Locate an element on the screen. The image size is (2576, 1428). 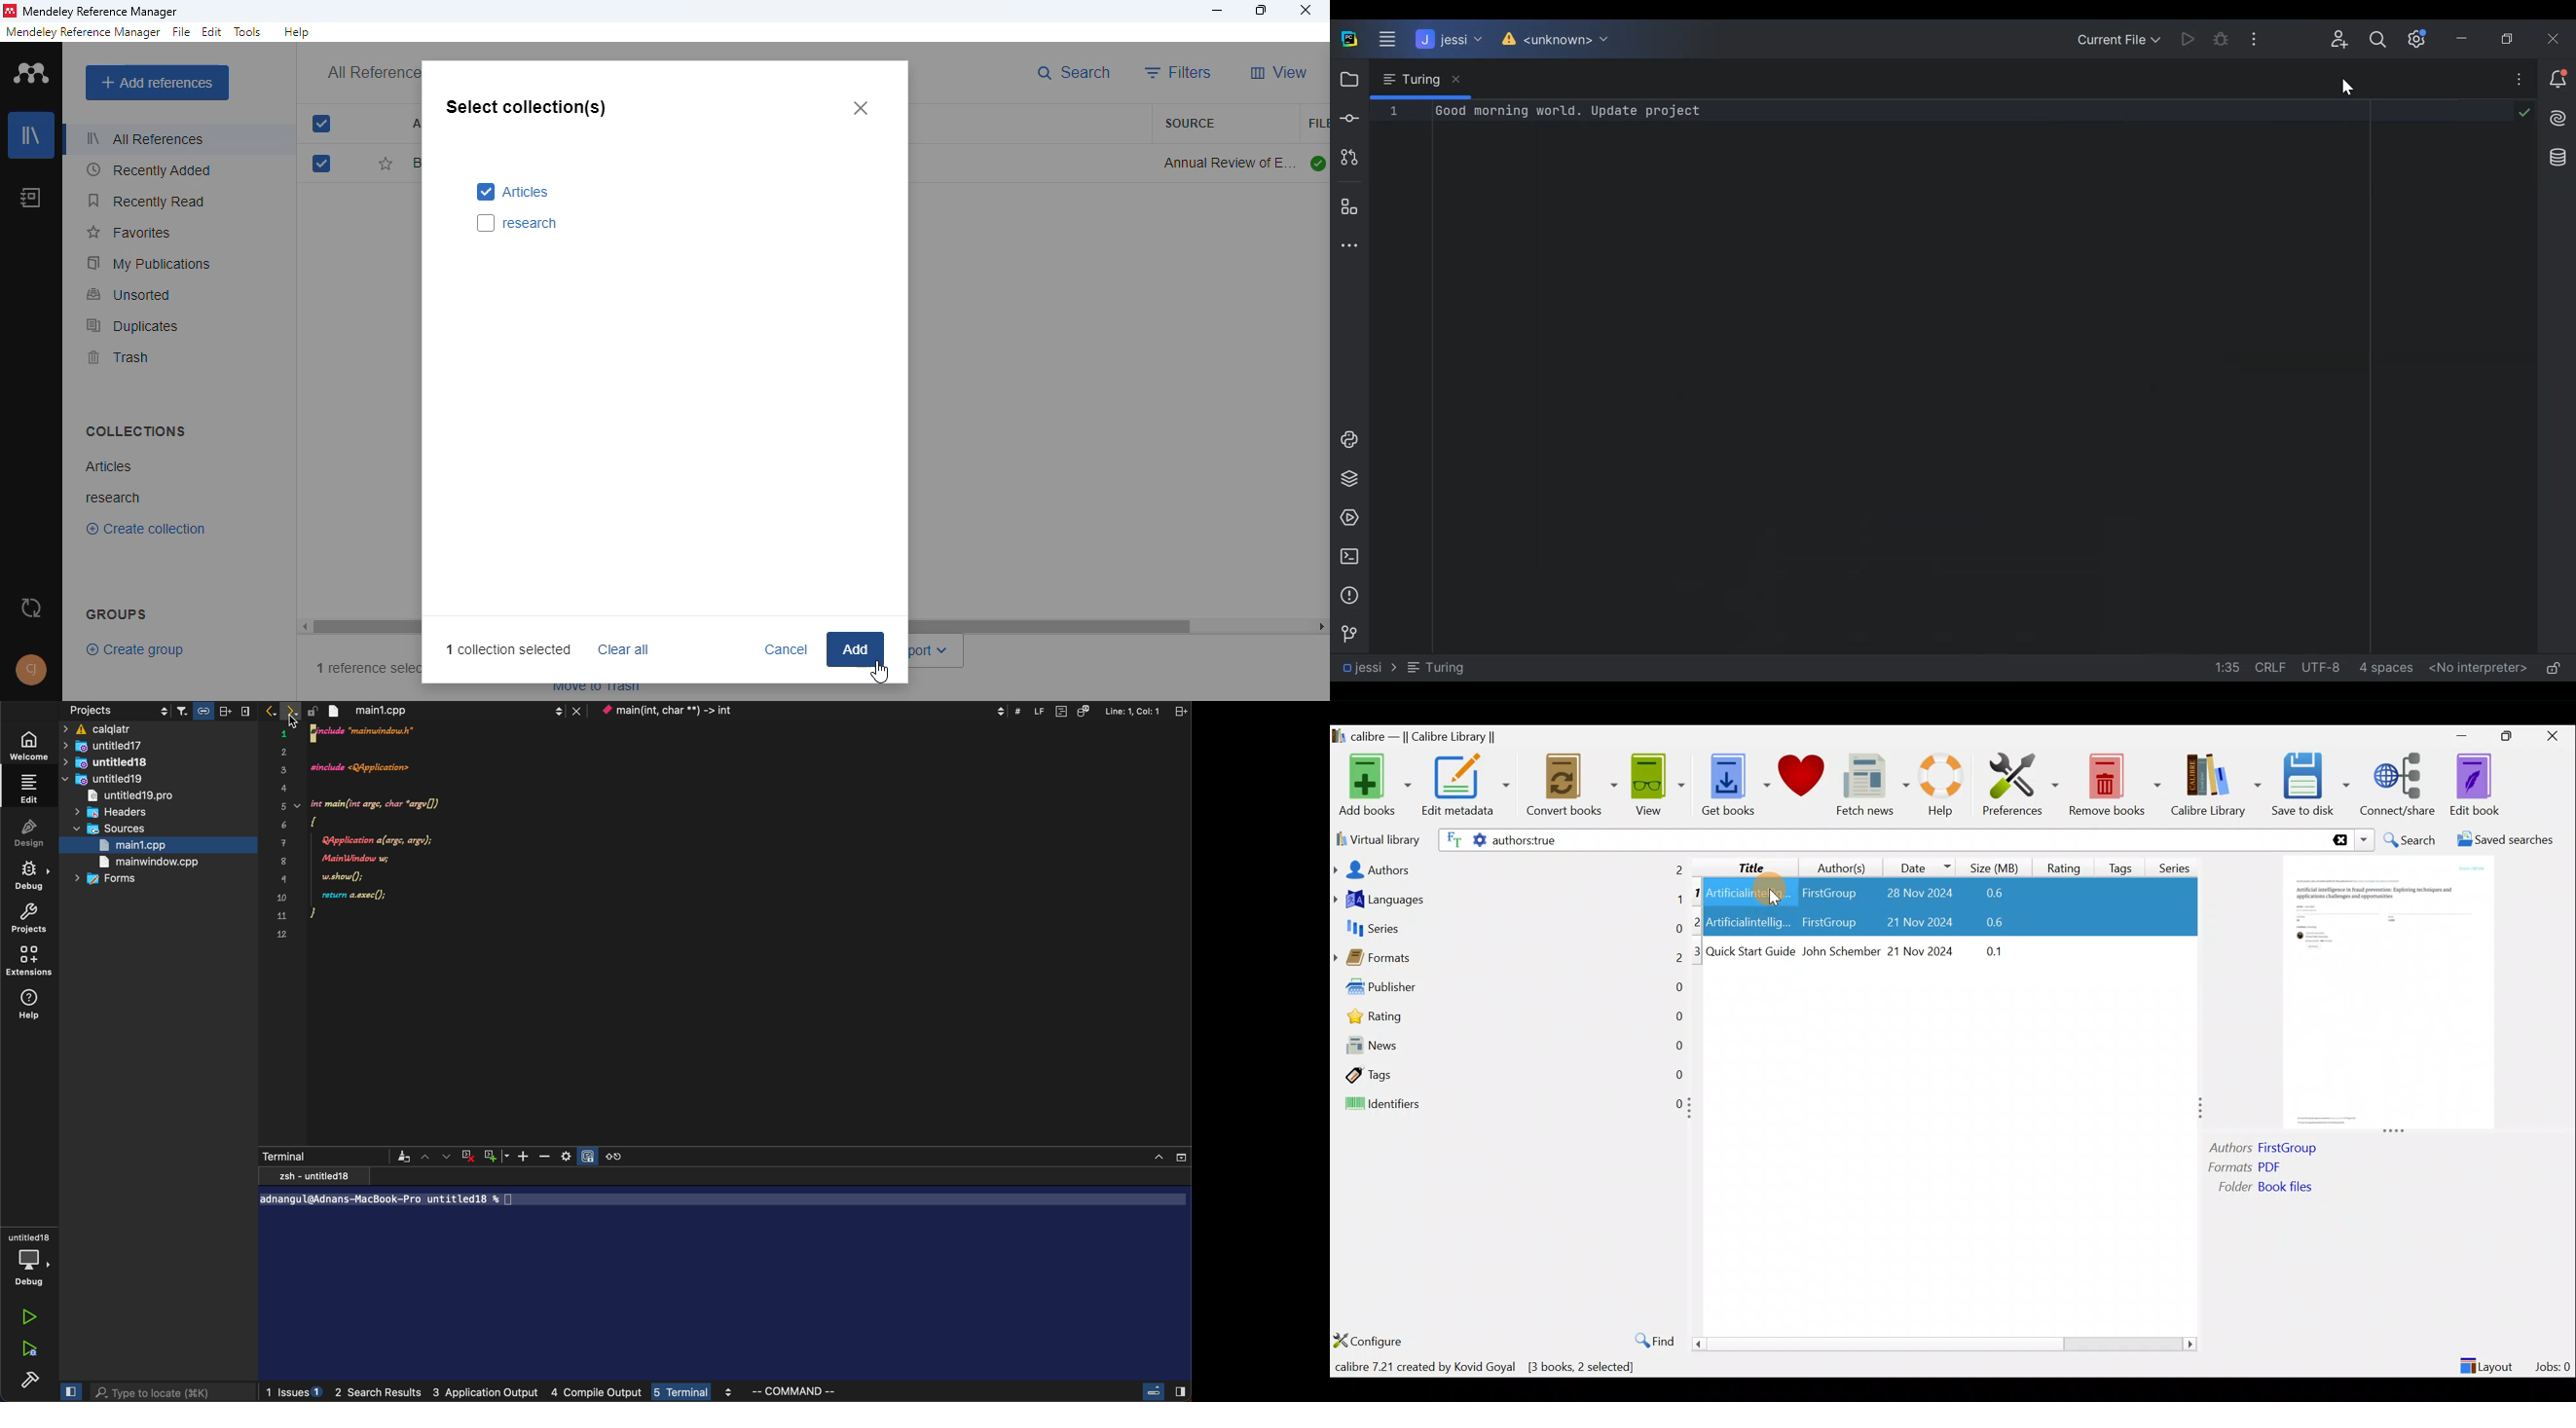
Restore is located at coordinates (2514, 41).